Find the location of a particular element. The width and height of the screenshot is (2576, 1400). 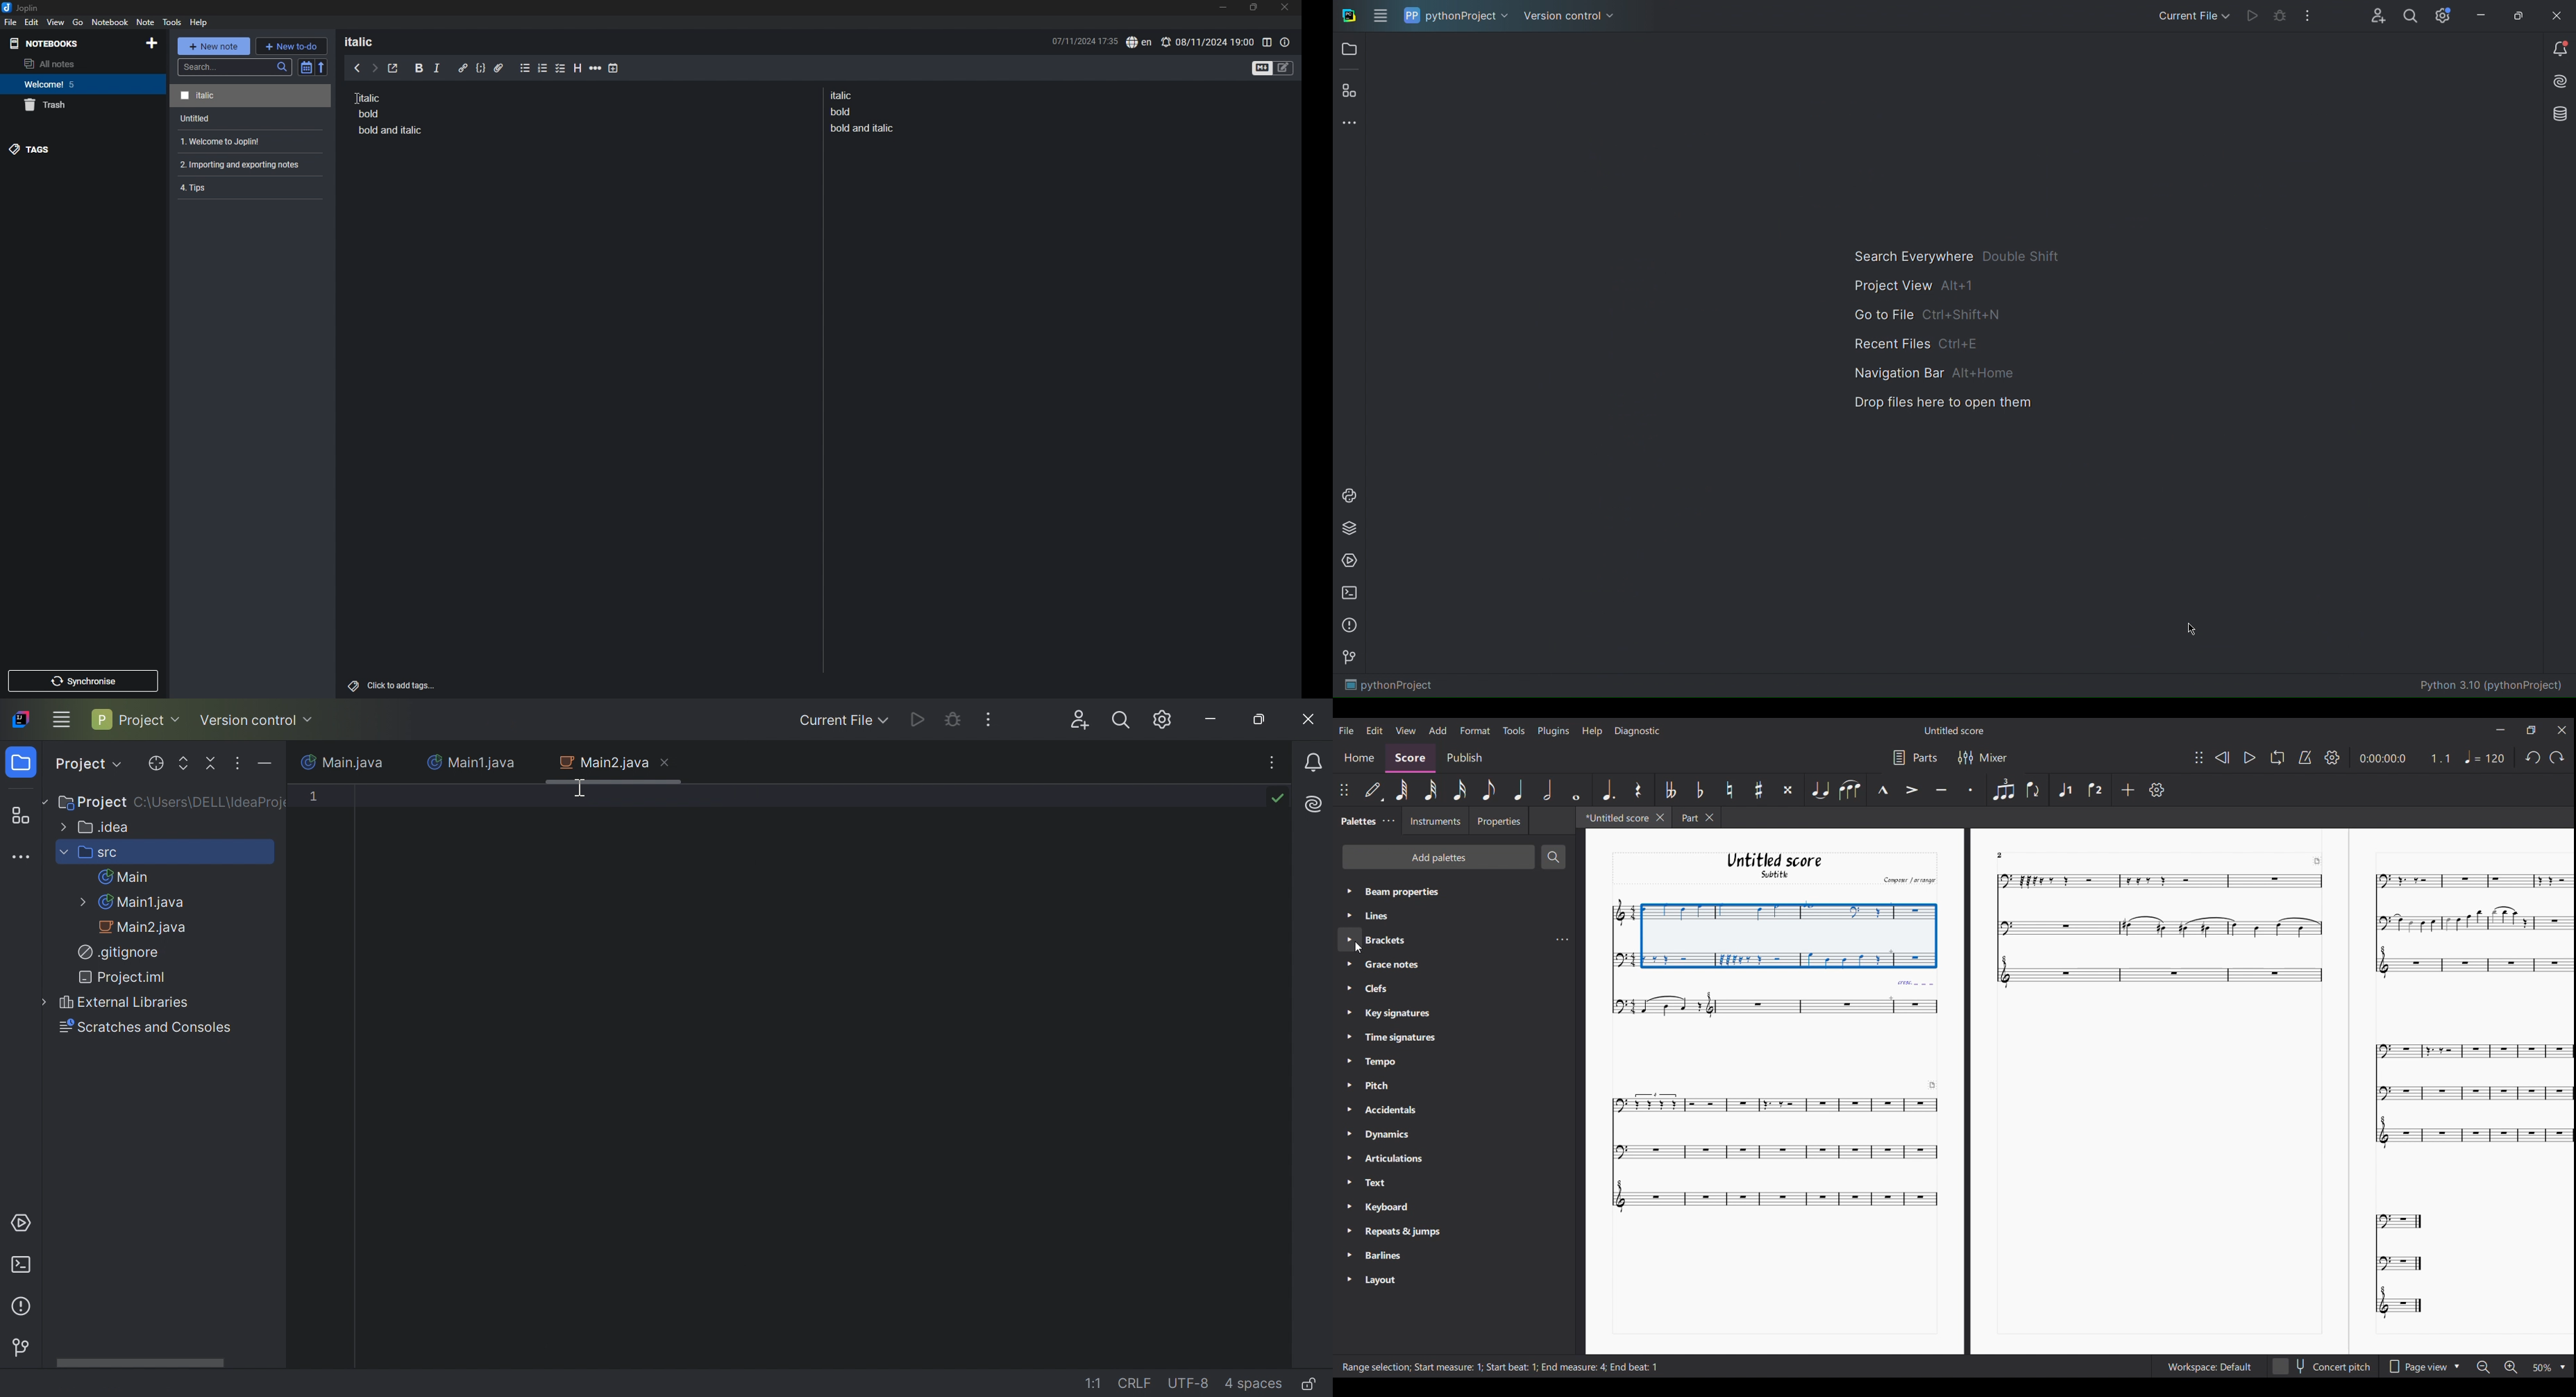

Current duration and ratio is located at coordinates (2405, 758).